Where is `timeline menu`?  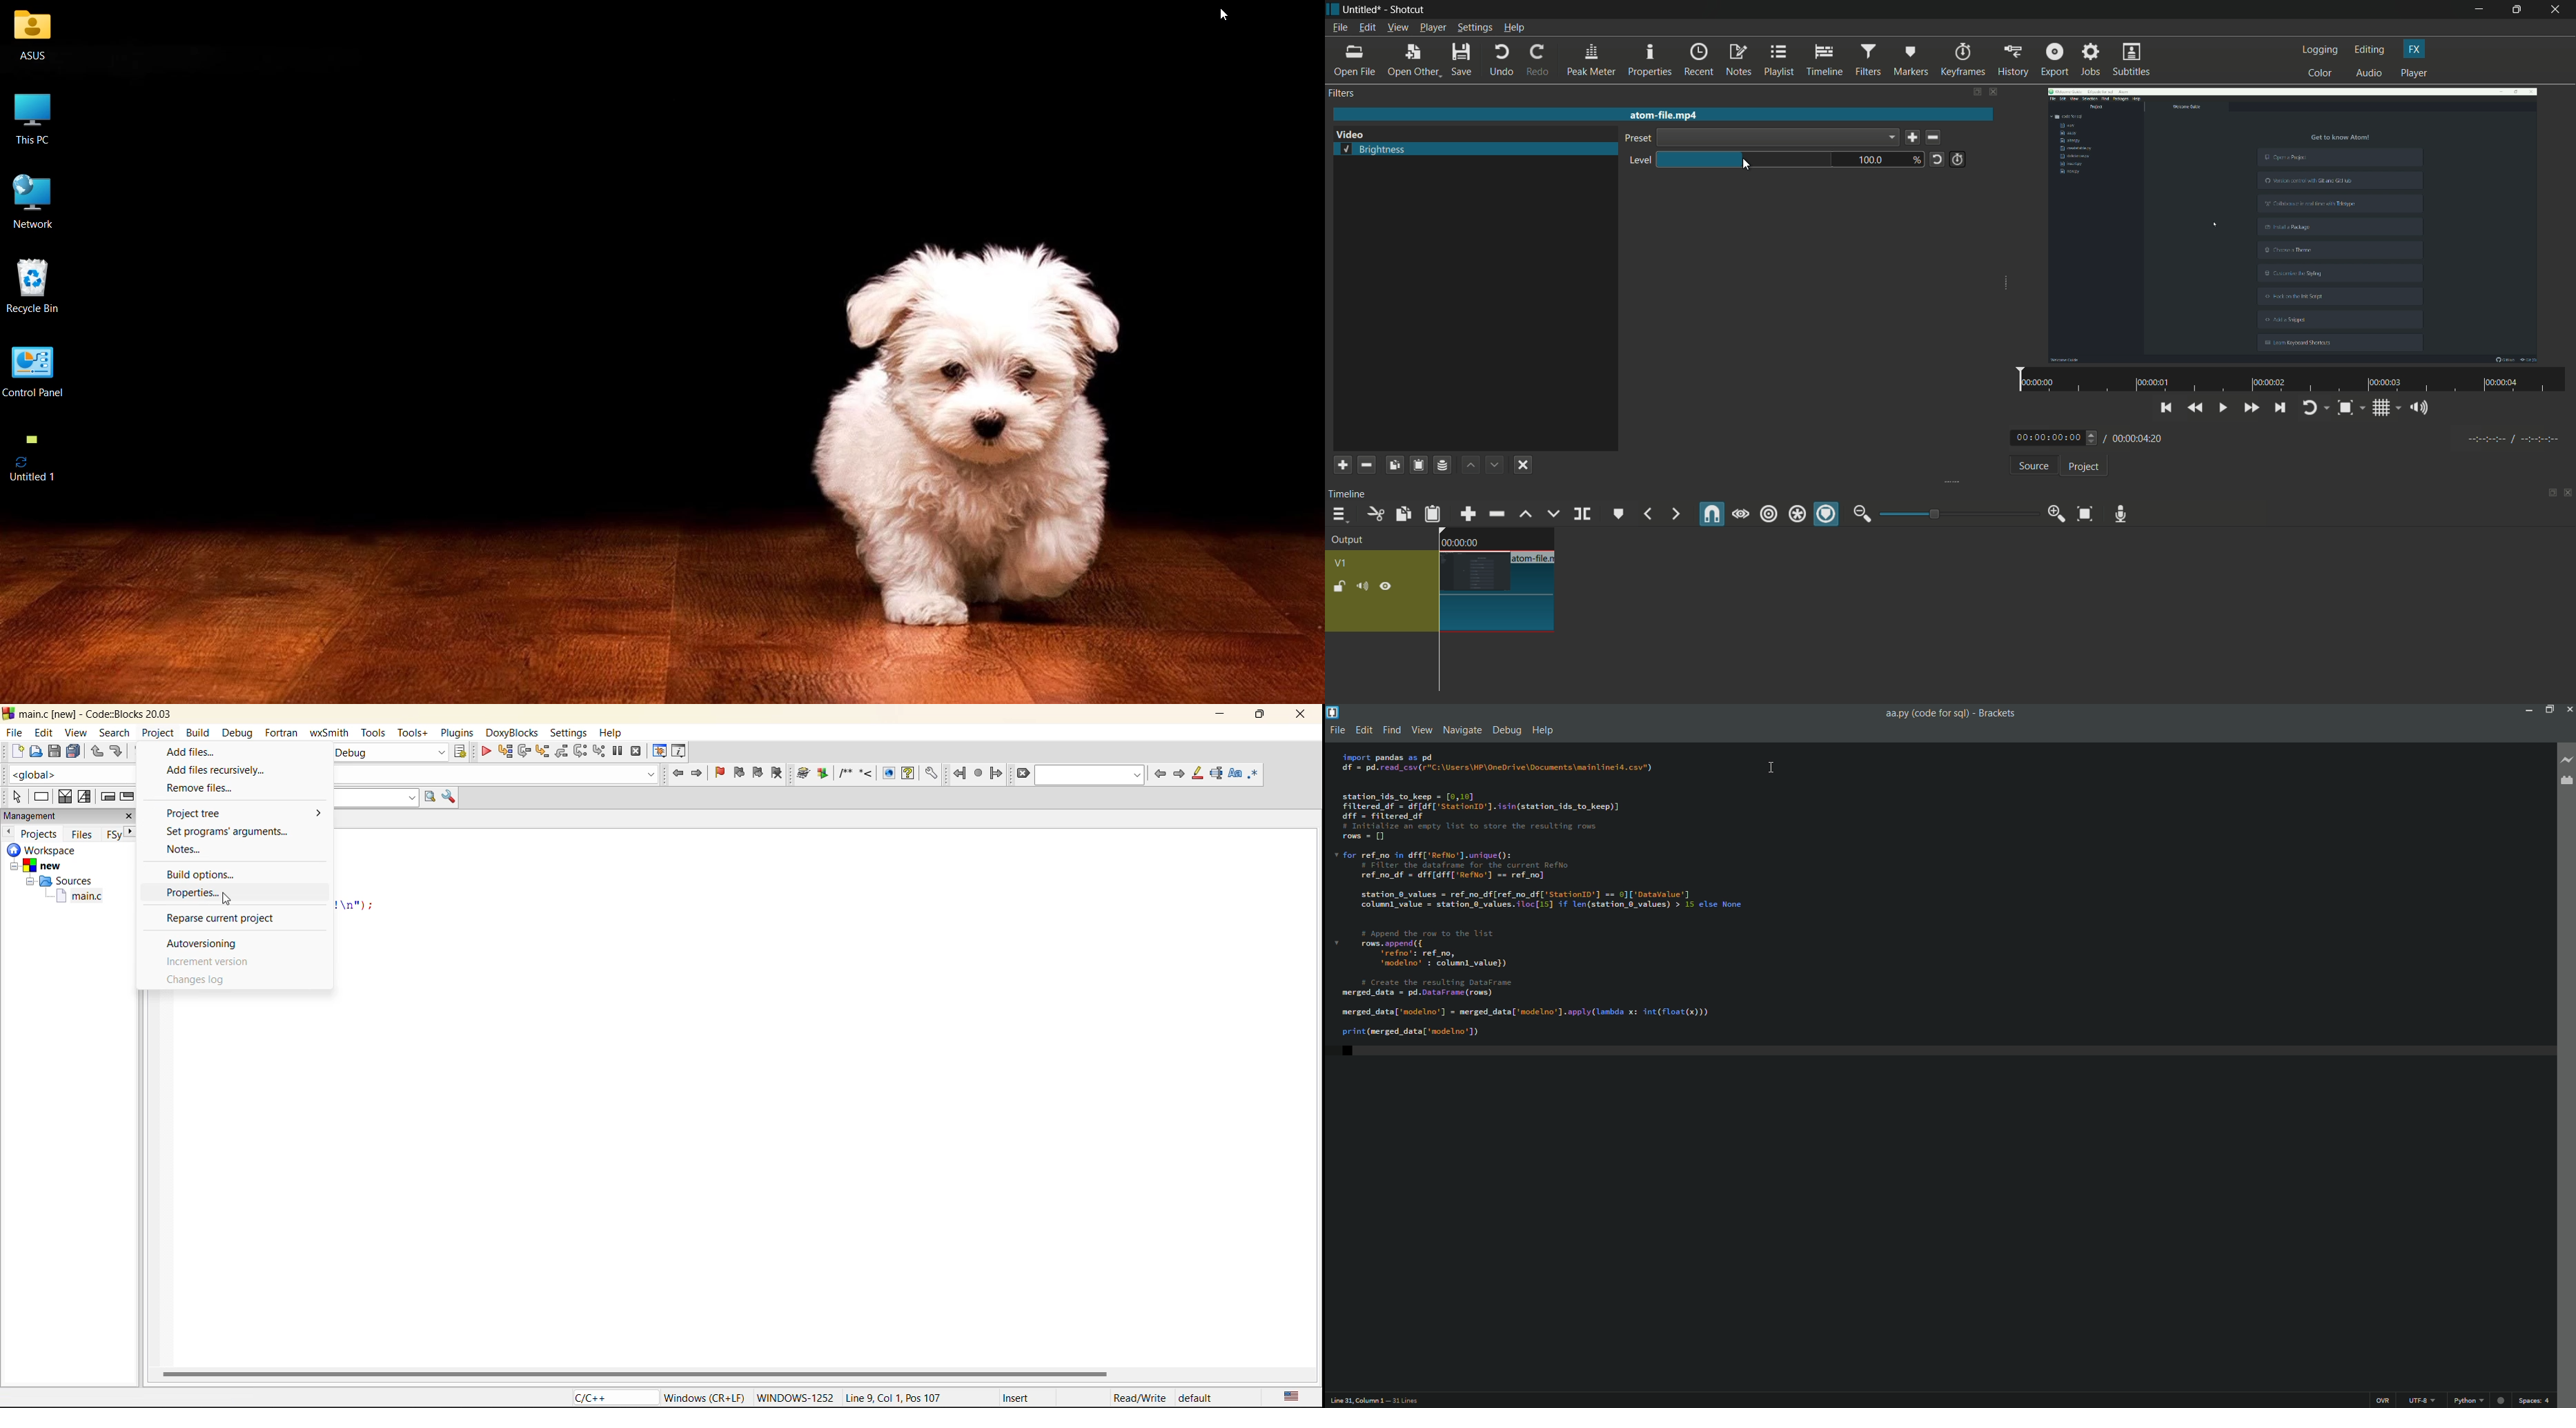
timeline menu is located at coordinates (1339, 516).